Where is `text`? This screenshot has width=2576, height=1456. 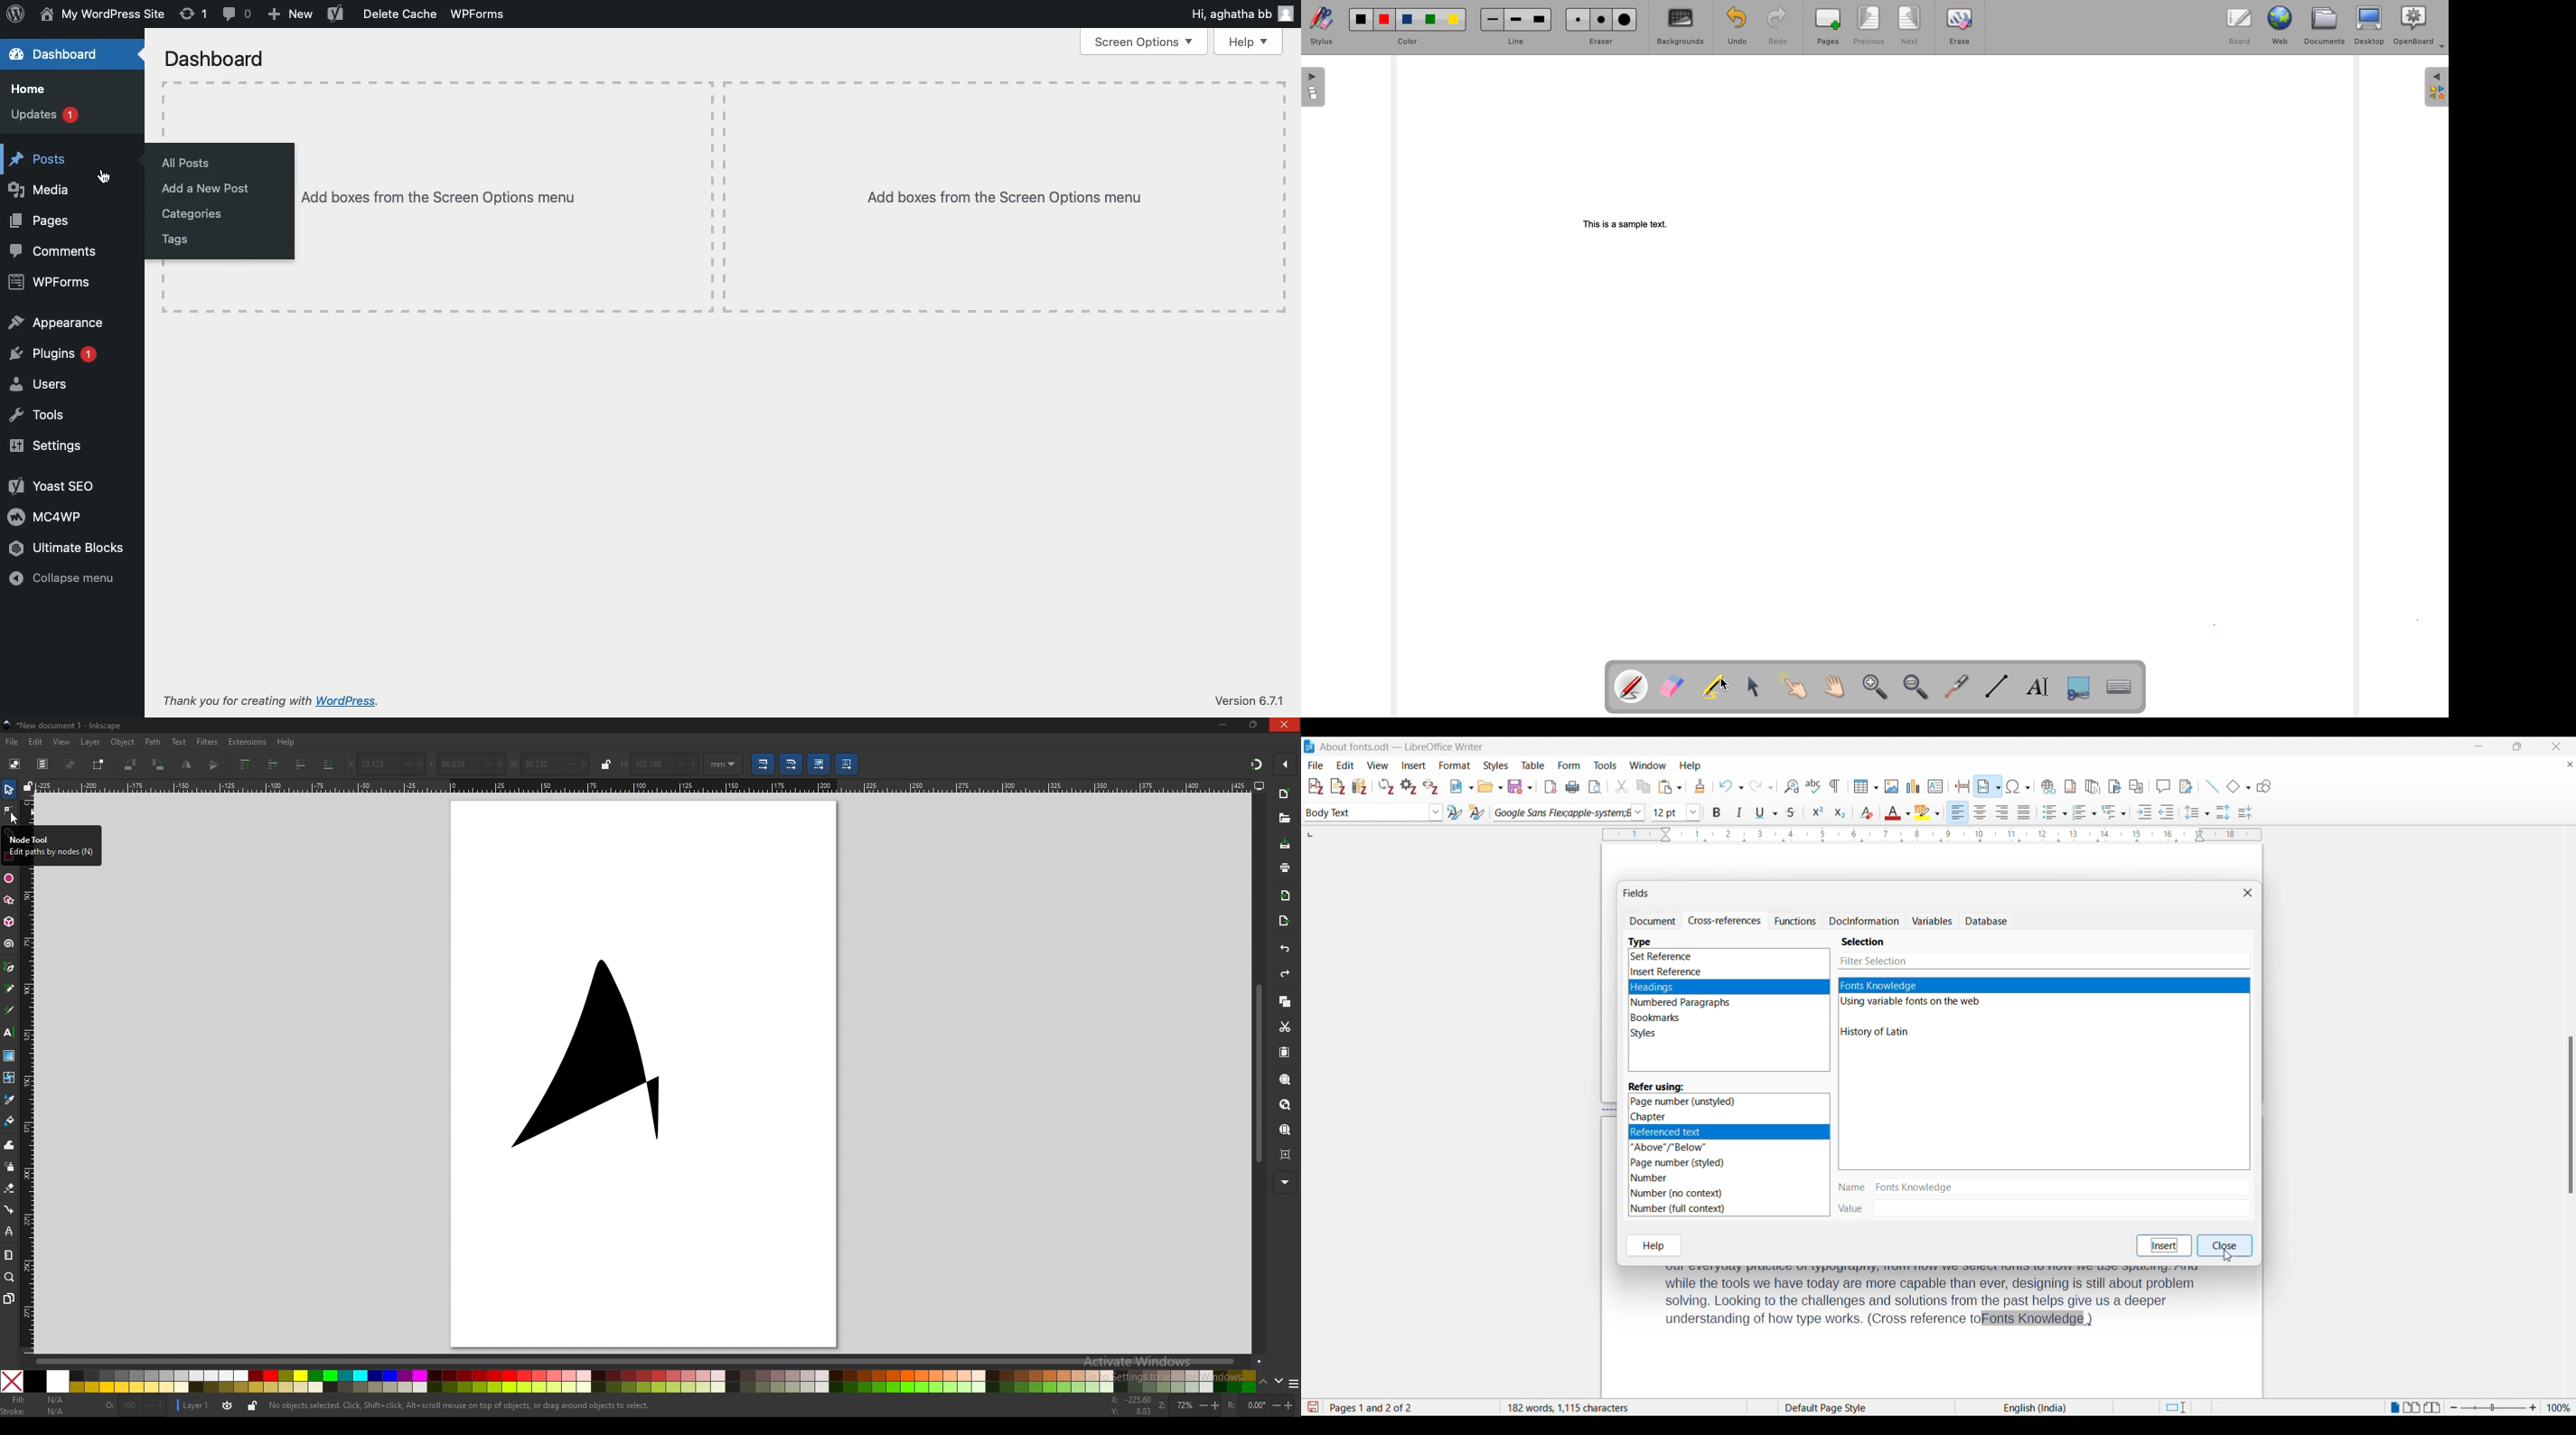
text is located at coordinates (179, 742).